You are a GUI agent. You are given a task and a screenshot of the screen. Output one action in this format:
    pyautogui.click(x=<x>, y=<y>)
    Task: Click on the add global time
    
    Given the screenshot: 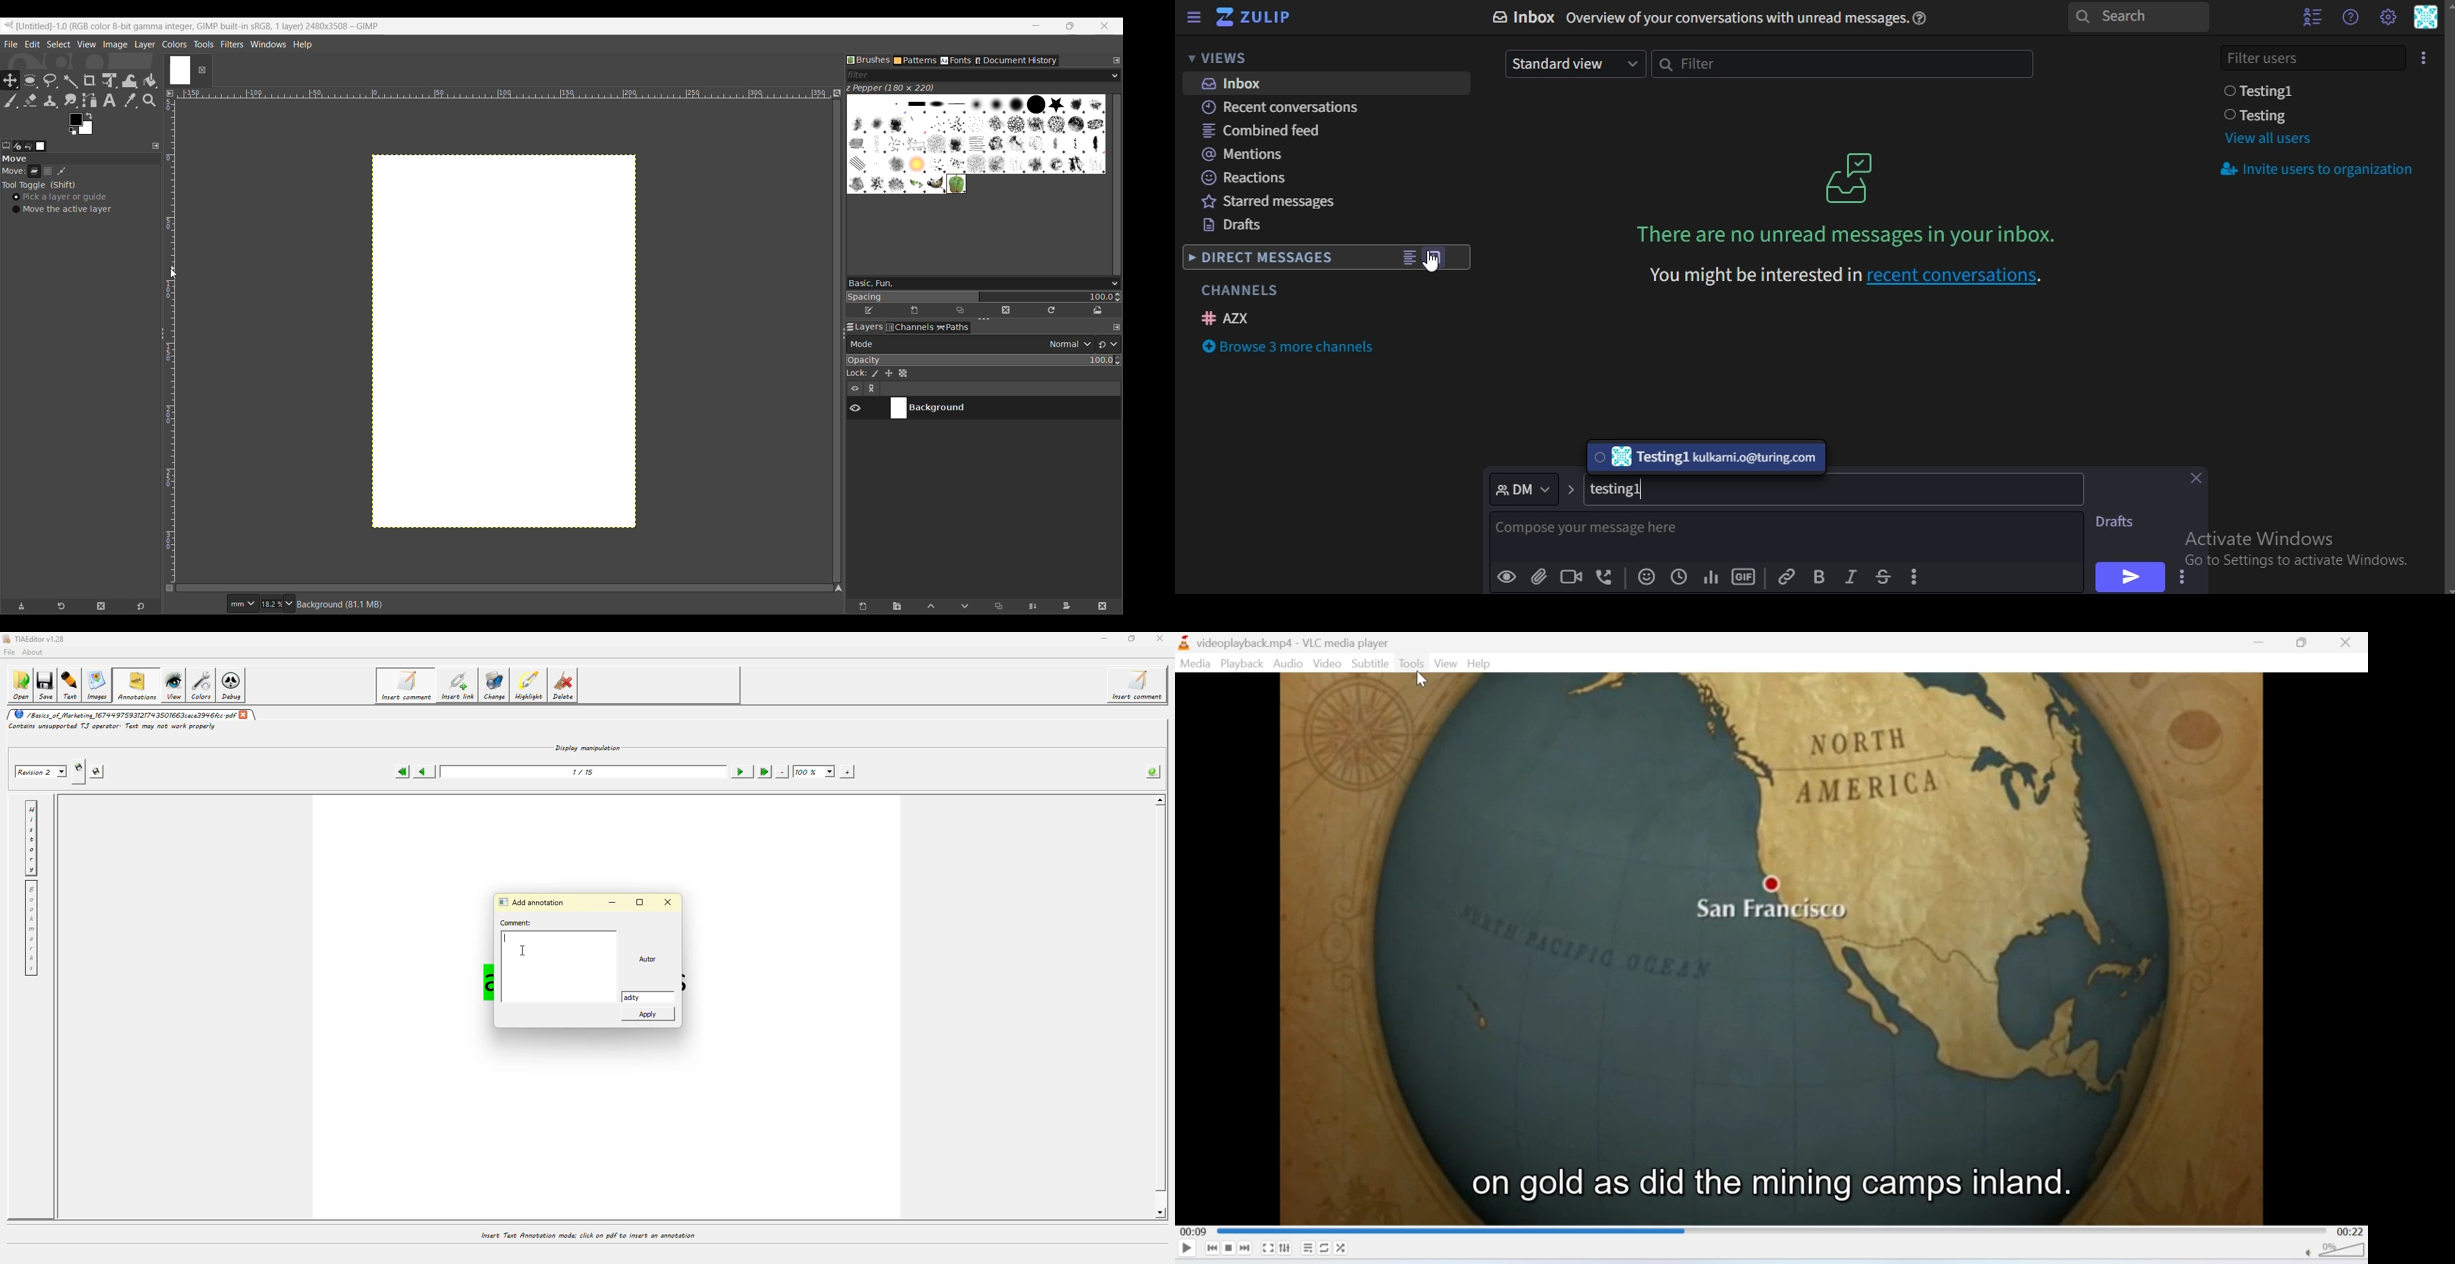 What is the action you would take?
    pyautogui.click(x=1677, y=579)
    